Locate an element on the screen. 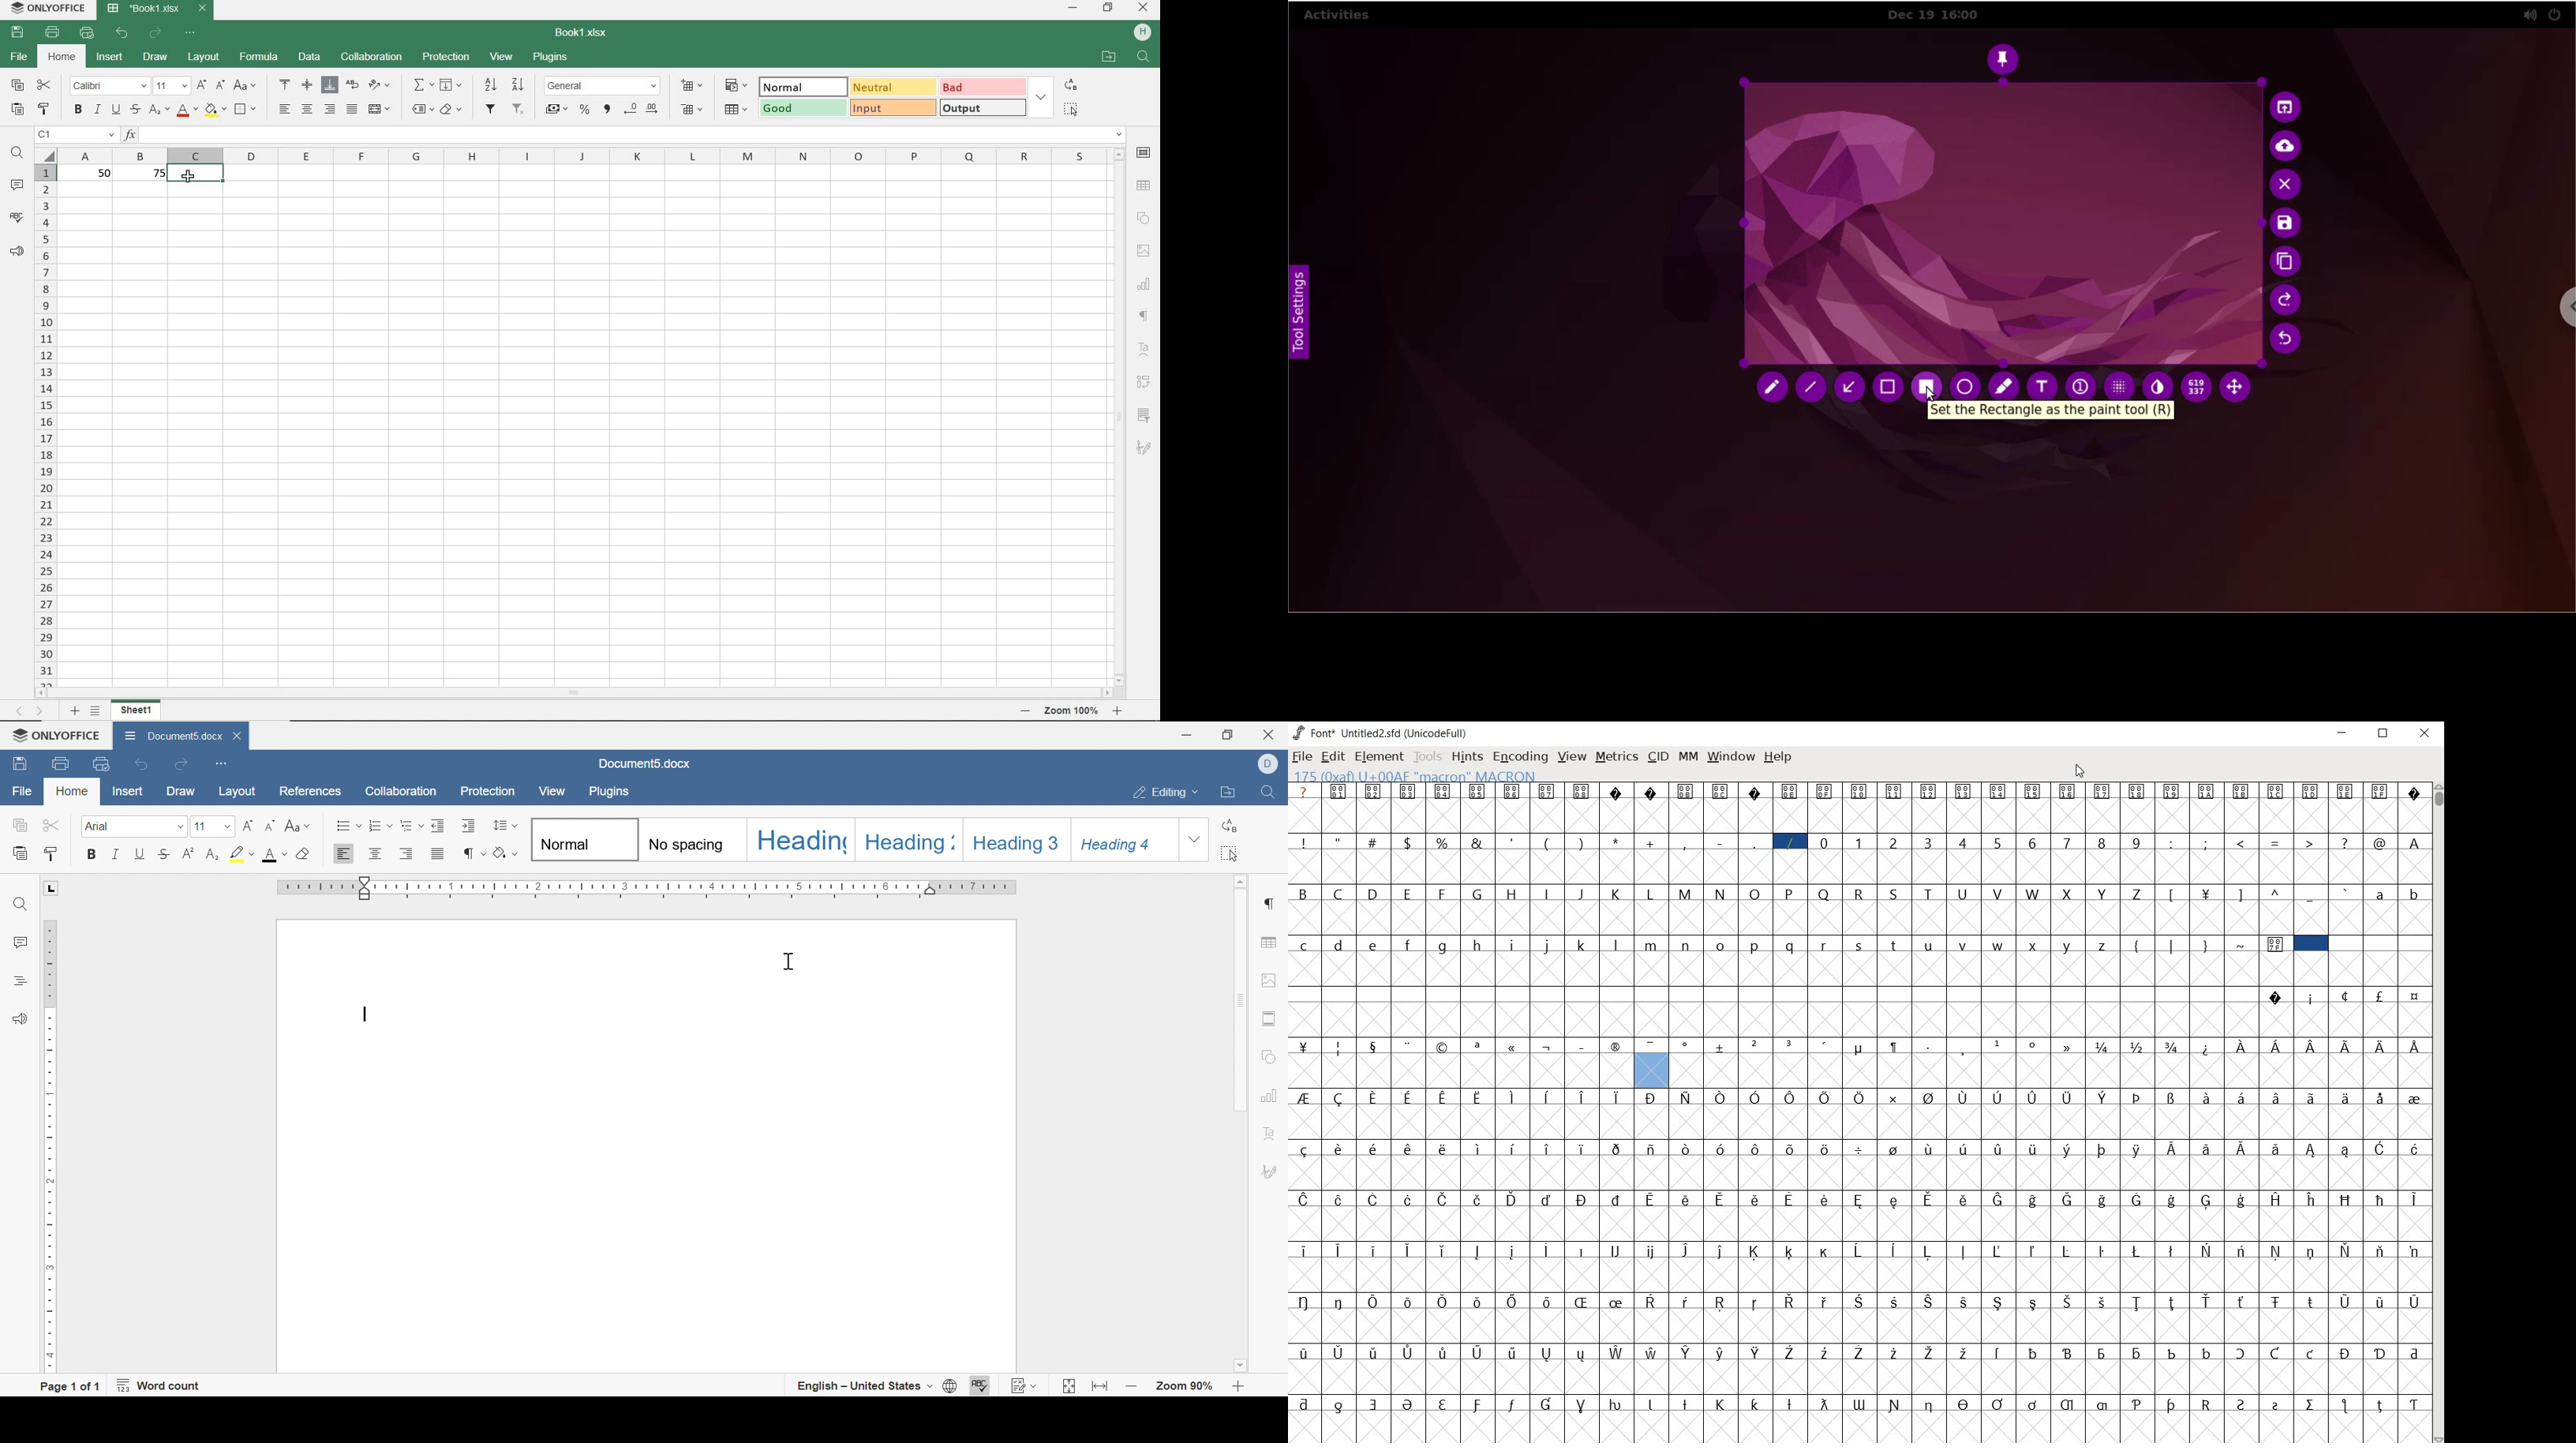 The image size is (2576, 1456). find is located at coordinates (1143, 56).